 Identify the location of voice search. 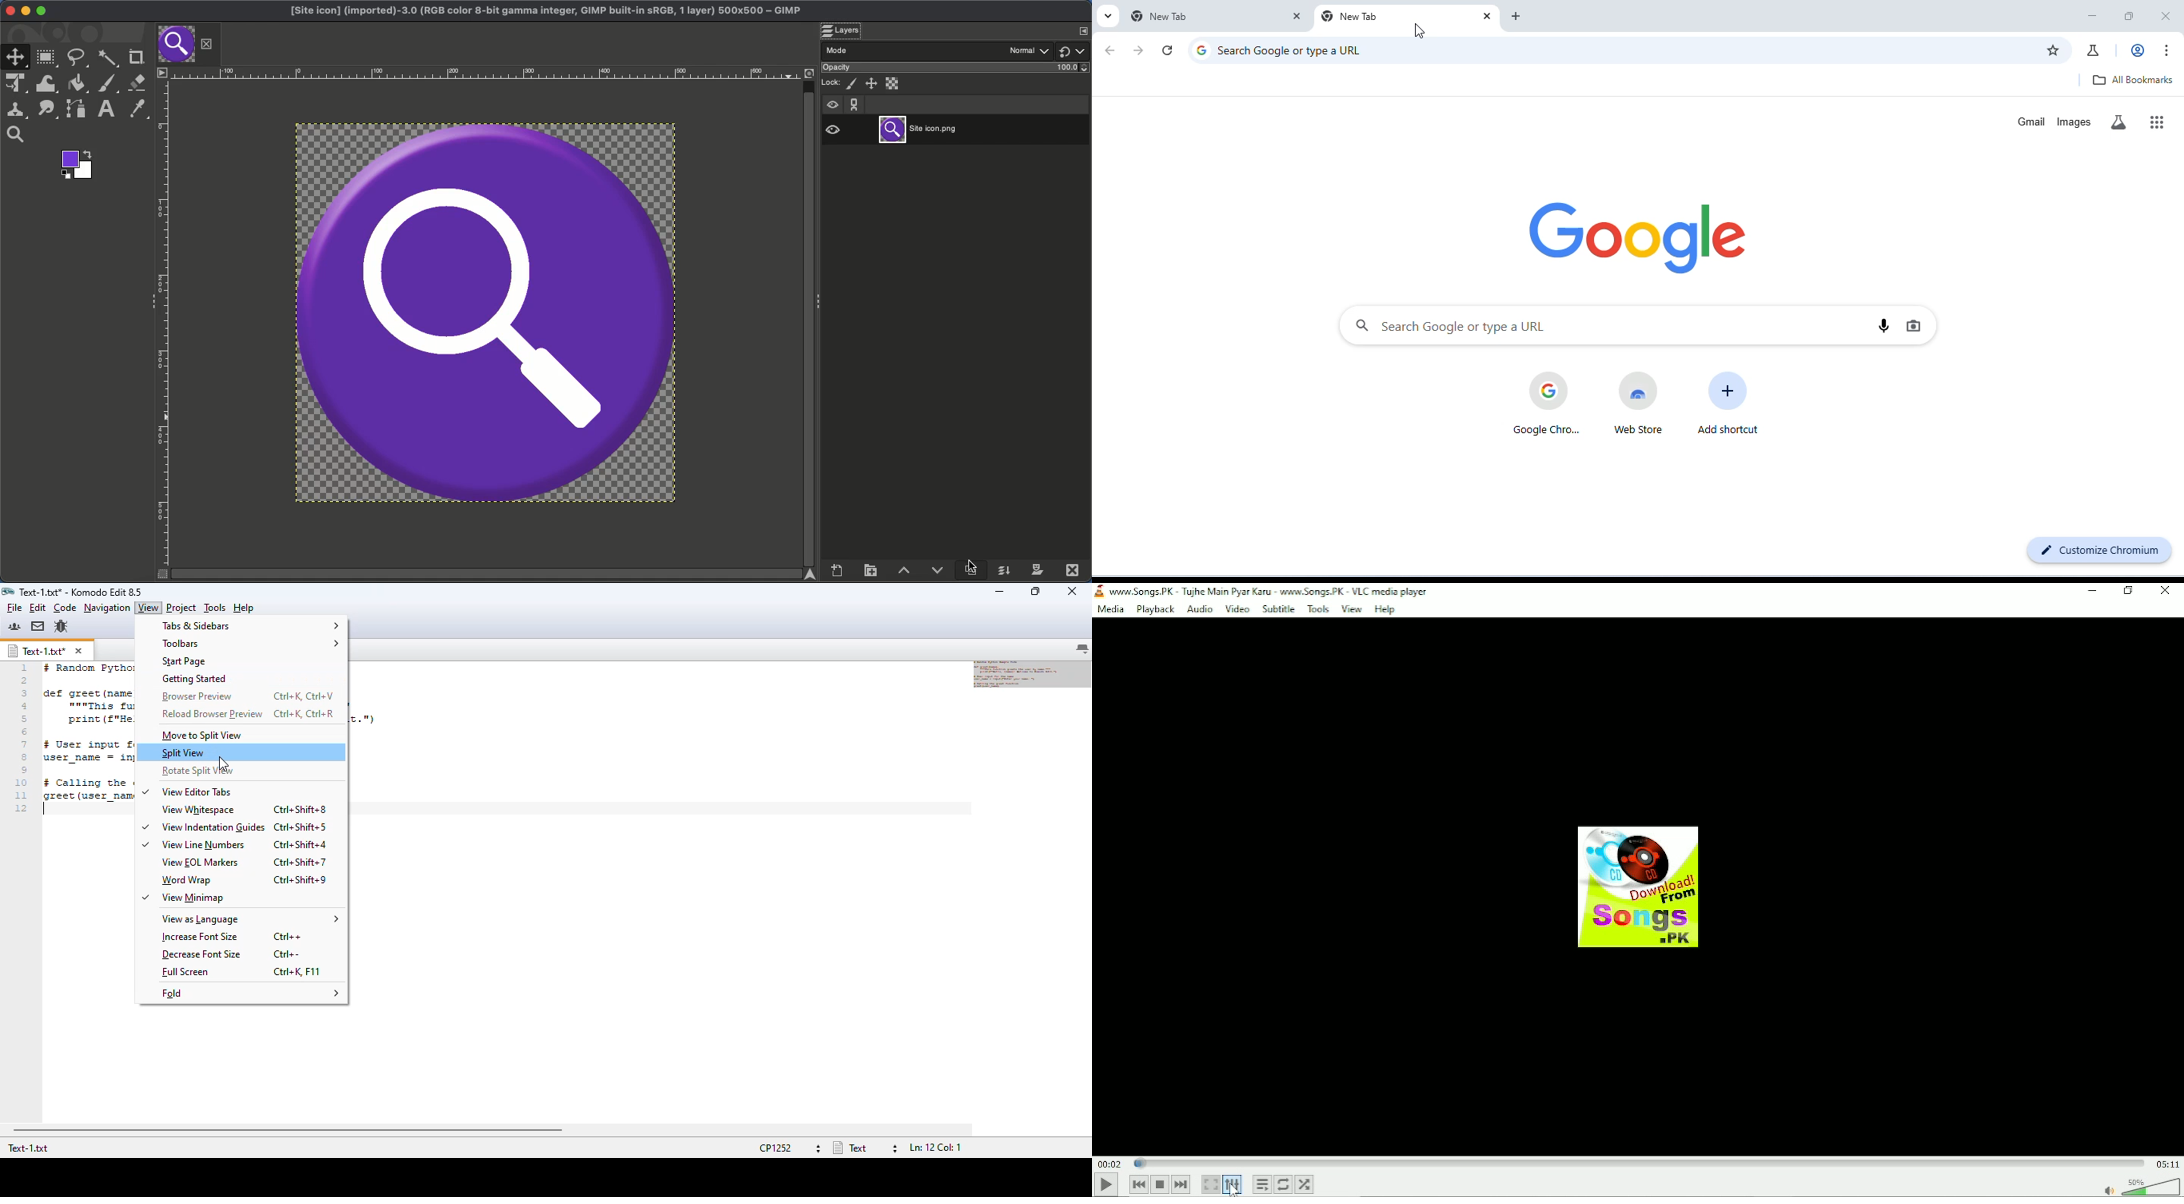
(1883, 327).